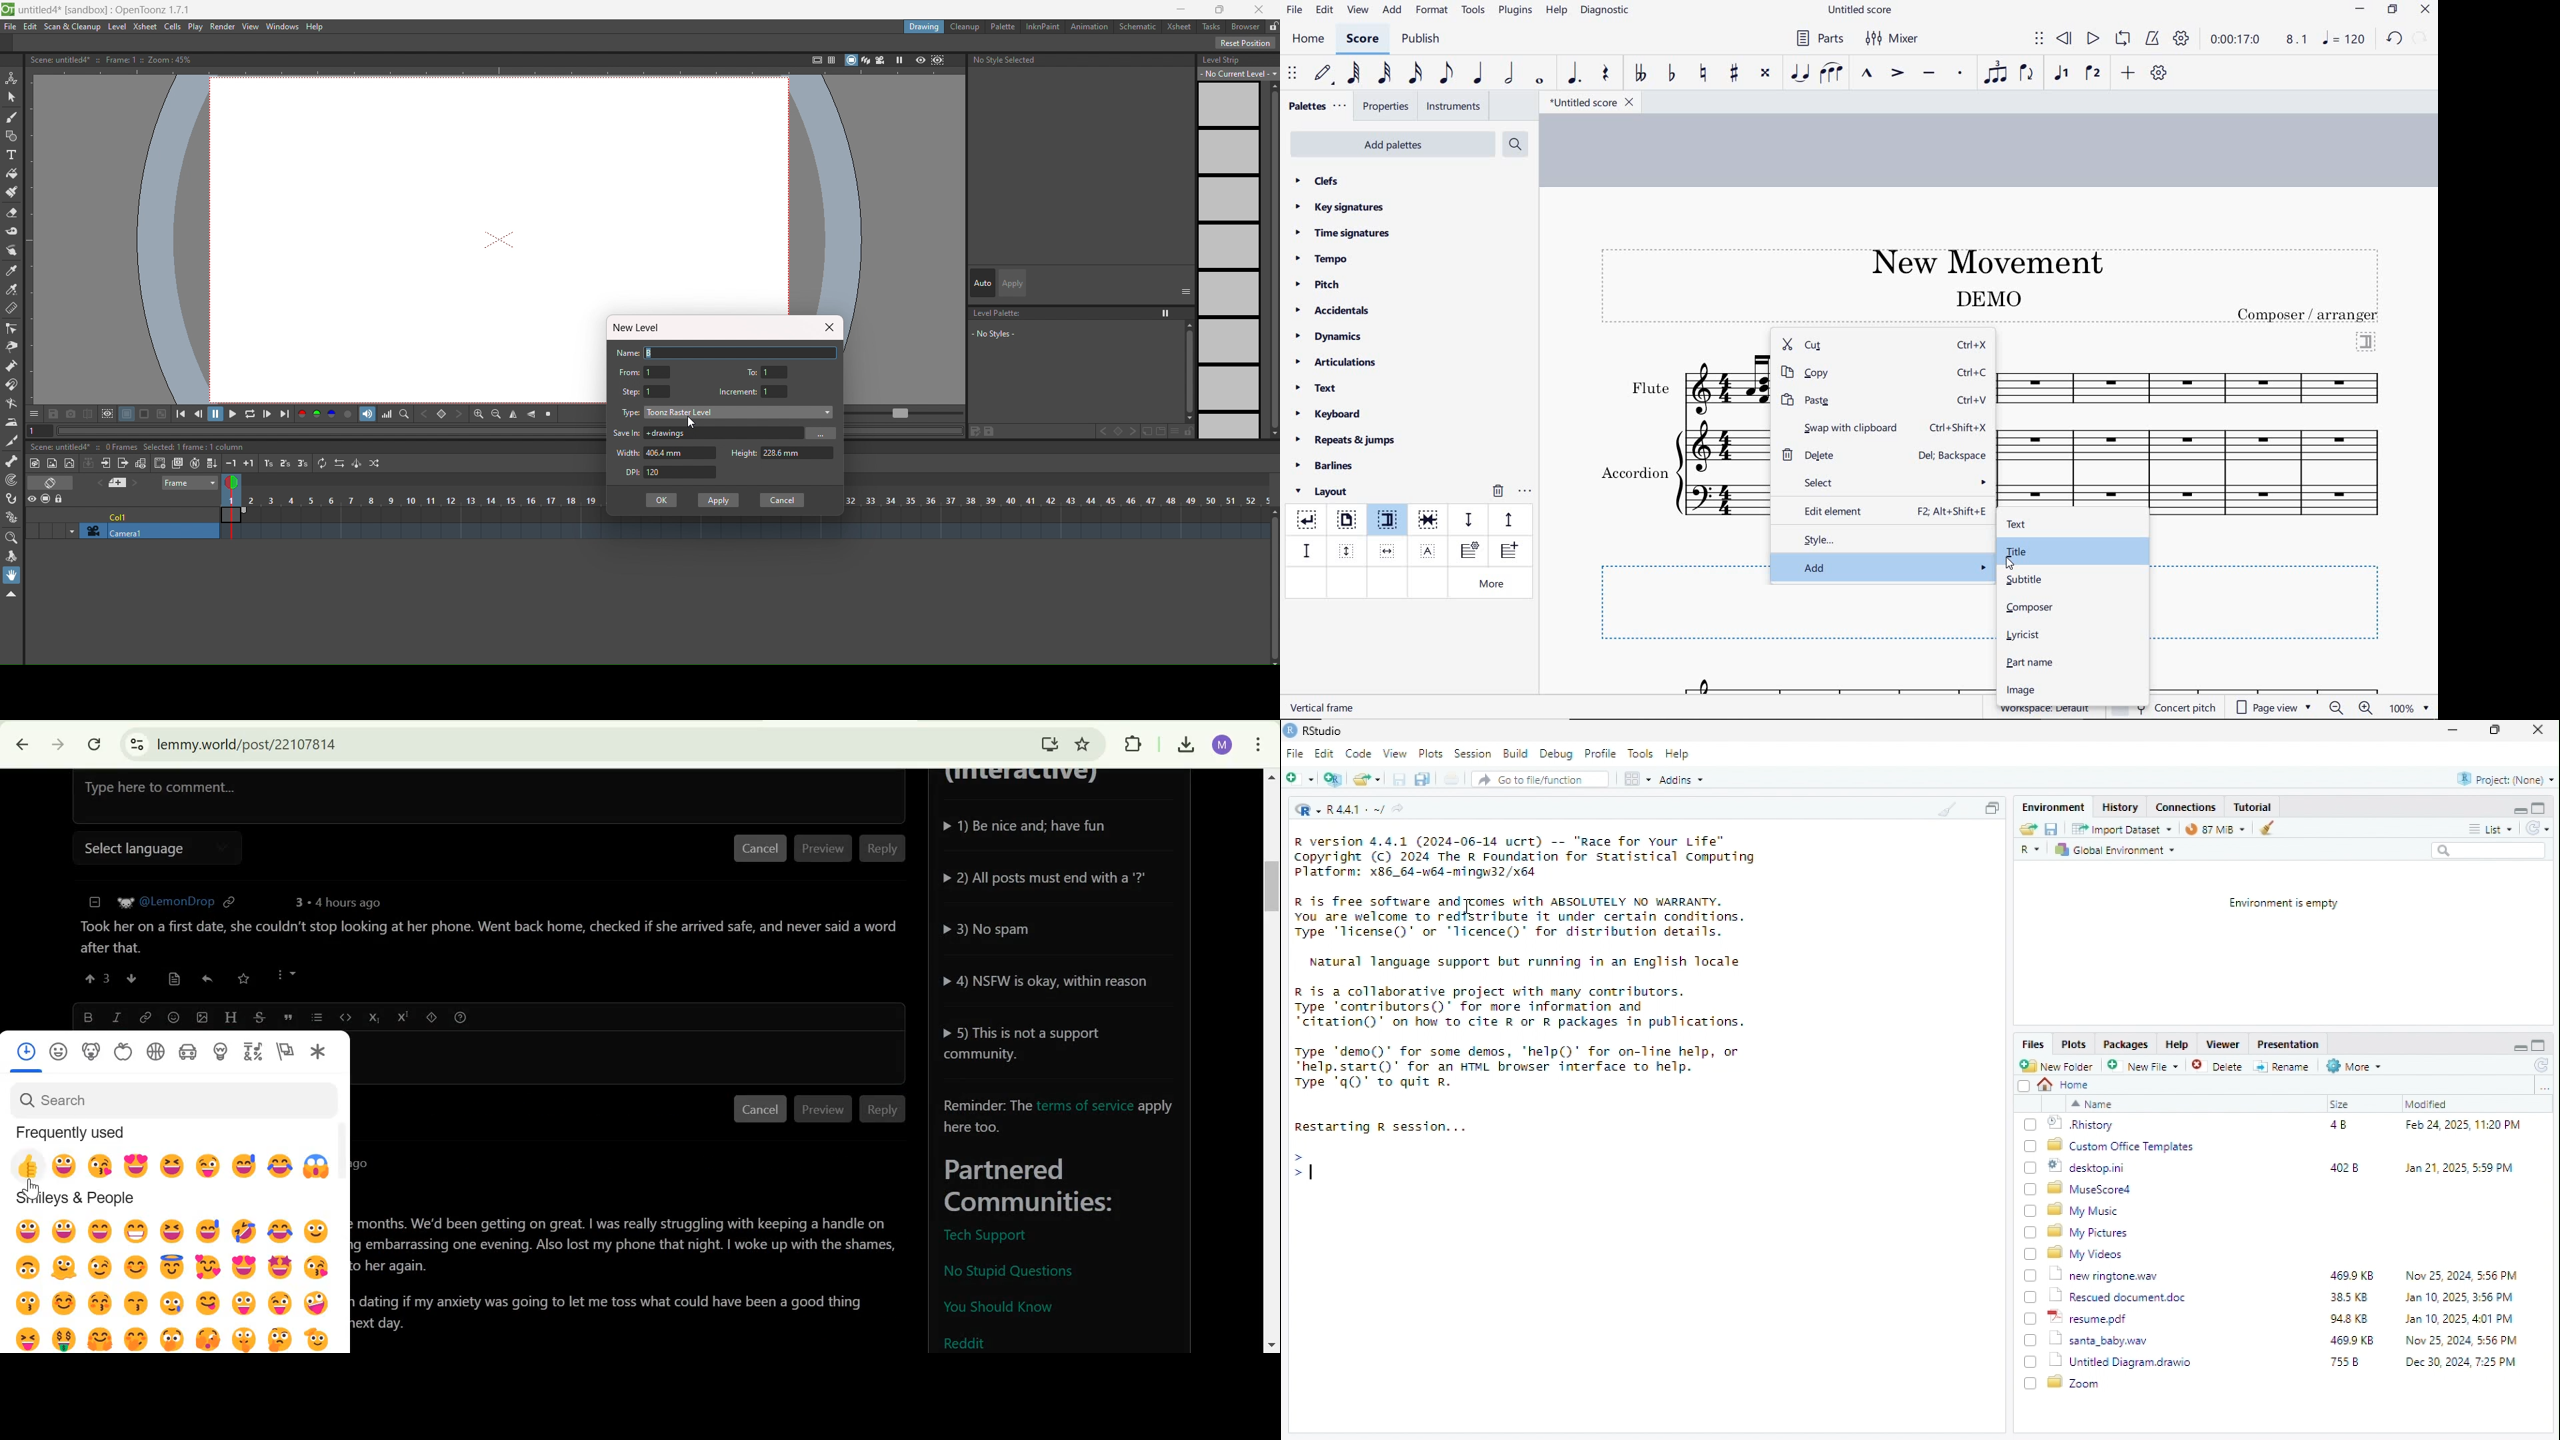  I want to click on width, so click(629, 453).